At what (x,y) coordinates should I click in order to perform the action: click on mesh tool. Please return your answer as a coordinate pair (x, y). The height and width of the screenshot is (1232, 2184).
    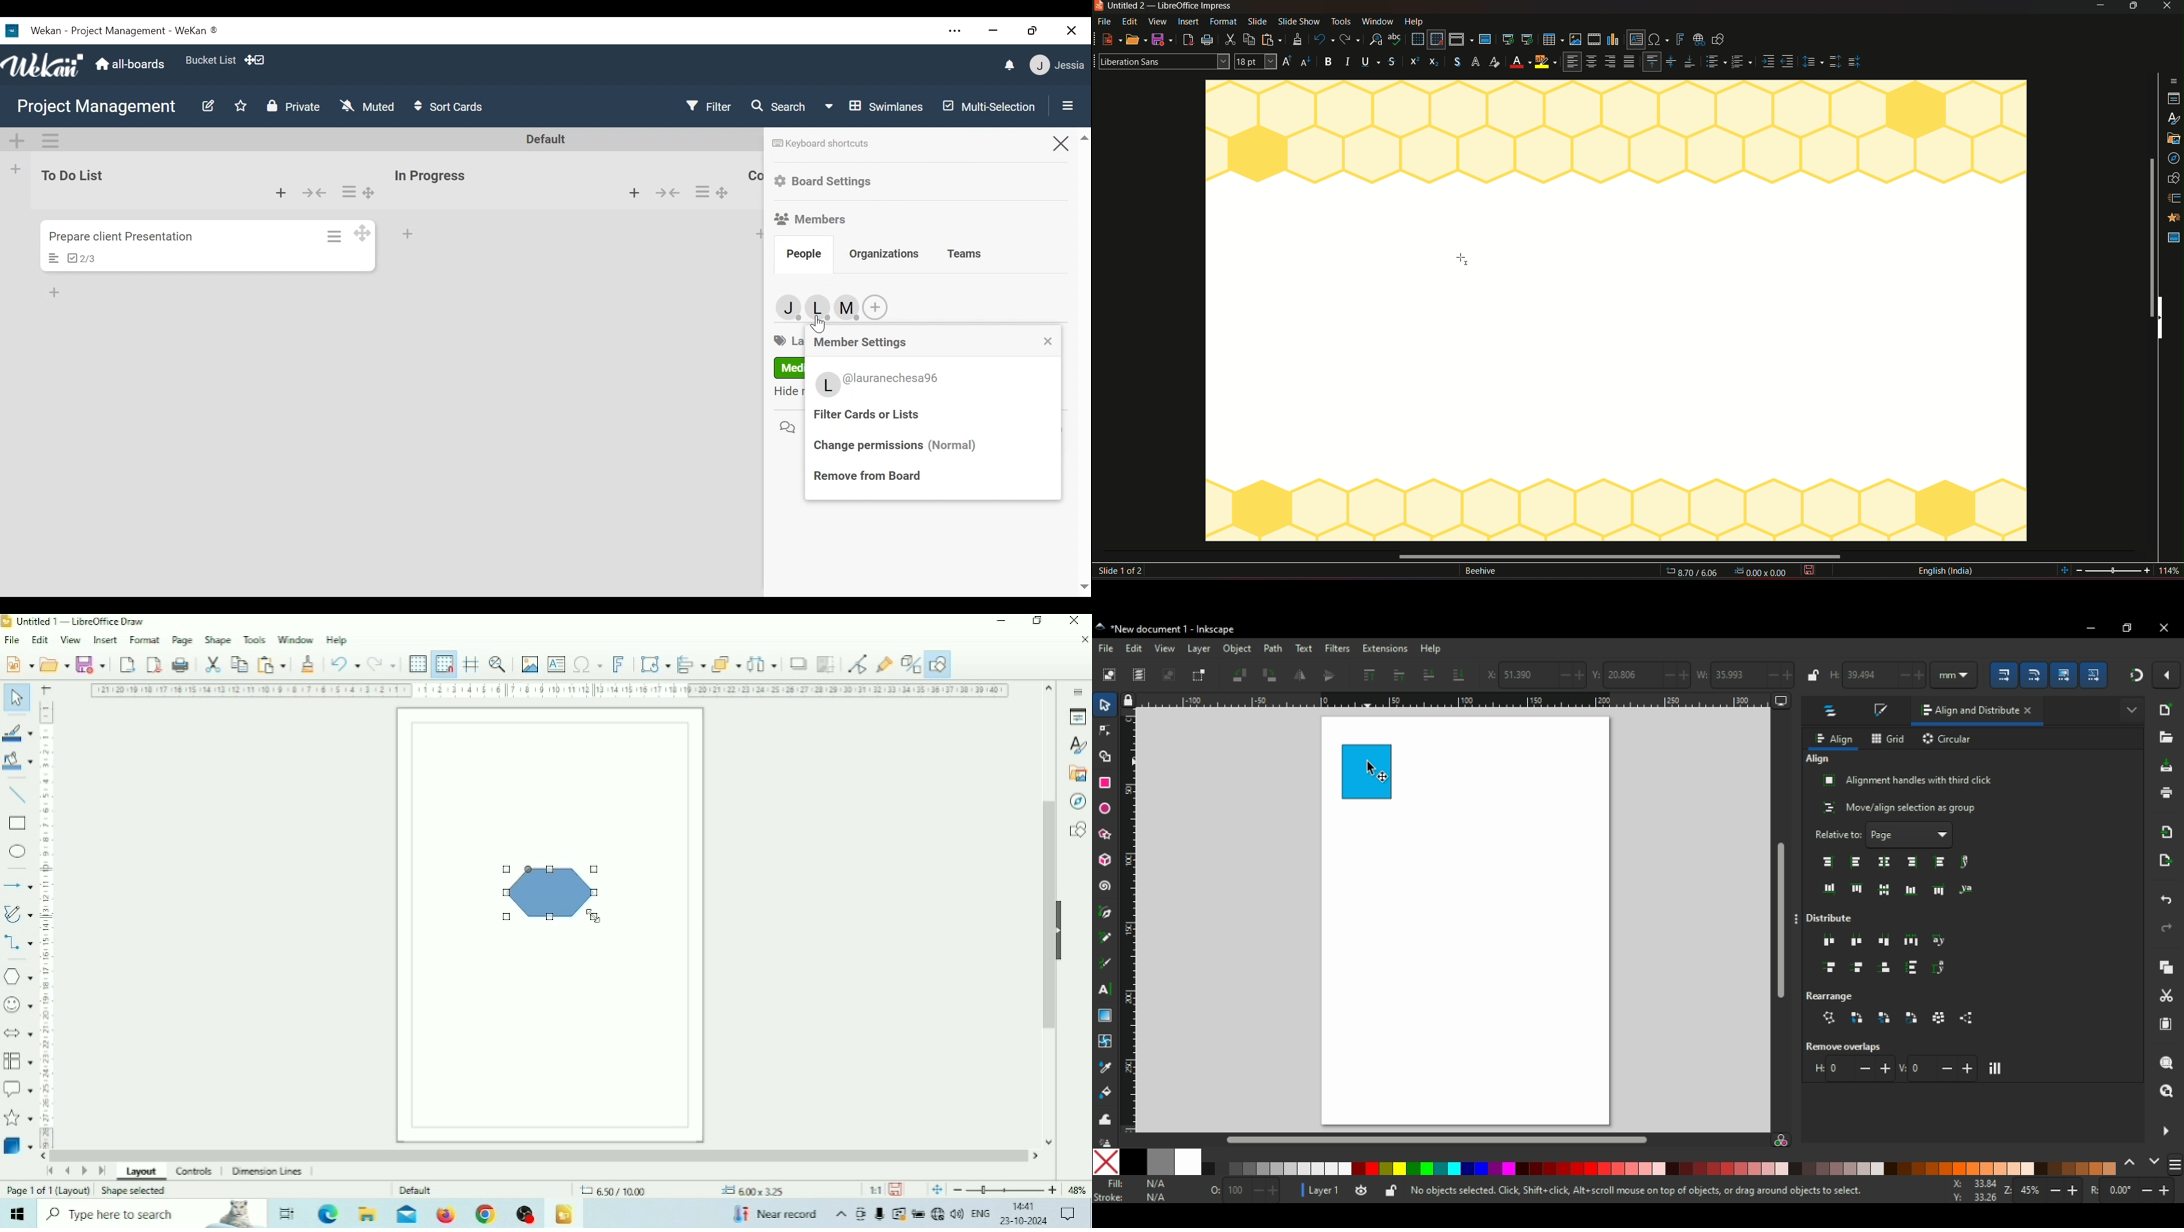
    Looking at the image, I should click on (1106, 1041).